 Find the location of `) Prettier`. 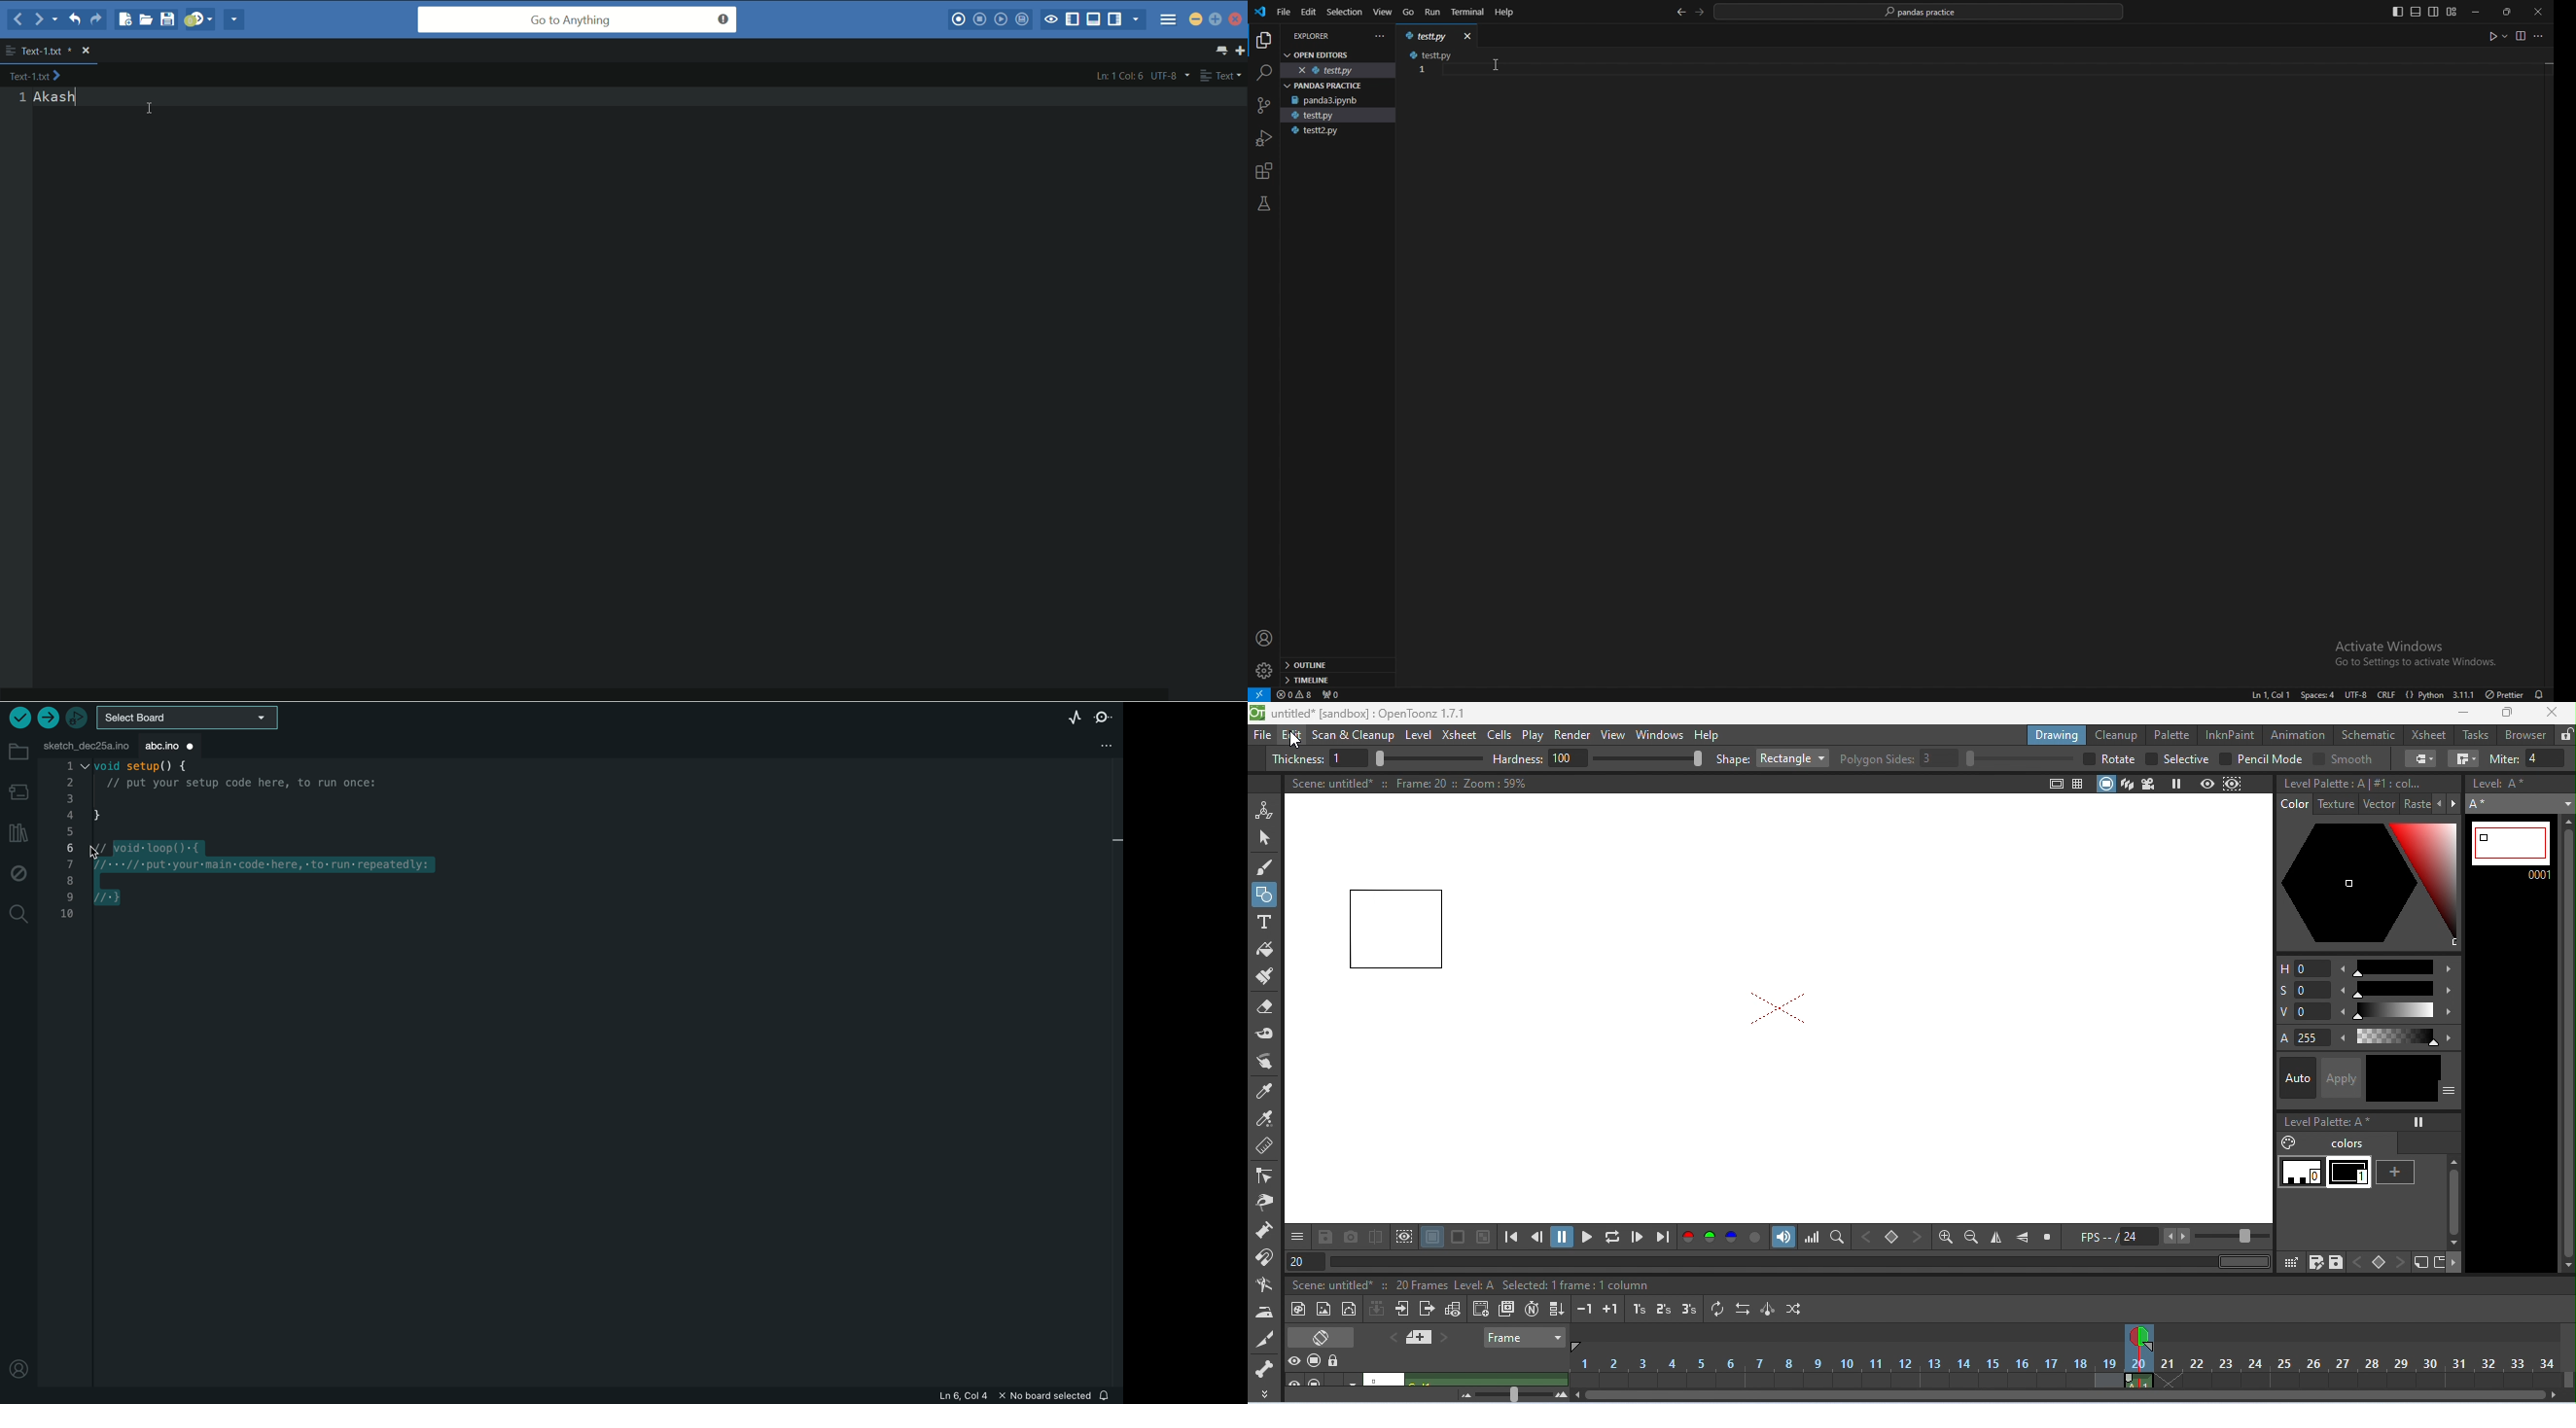

) Prettier is located at coordinates (2504, 693).